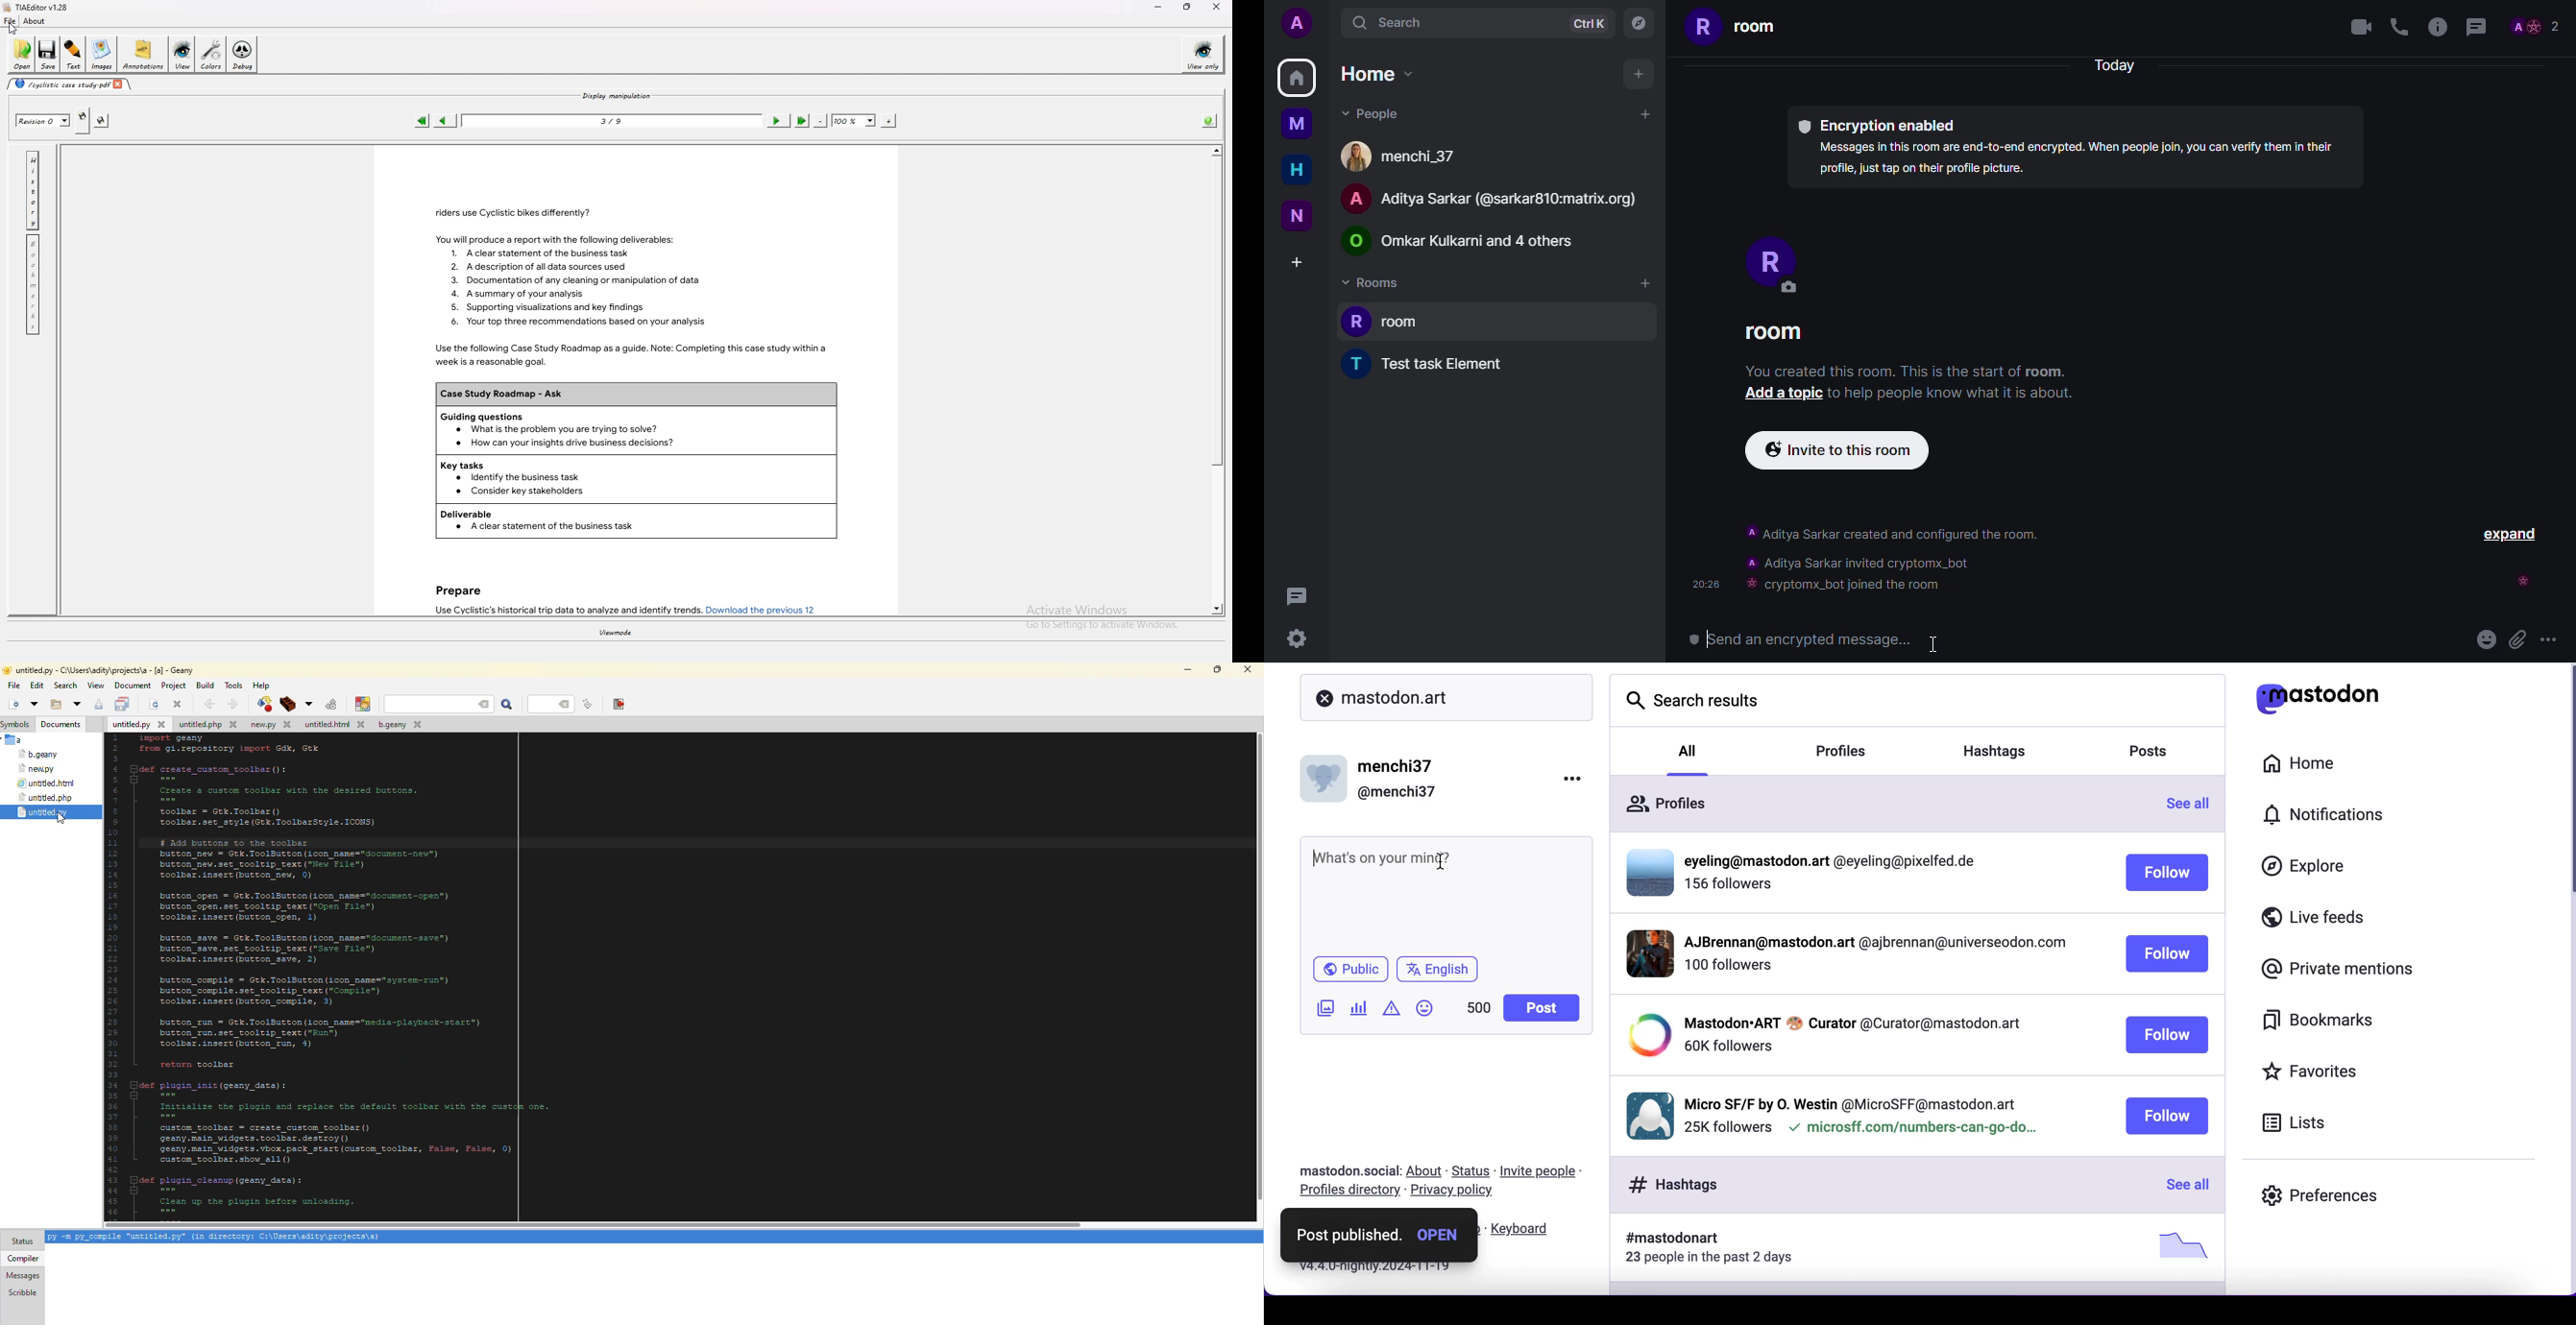 The width and height of the screenshot is (2576, 1344). What do you see at coordinates (1374, 282) in the screenshot?
I see `rooms` at bounding box center [1374, 282].